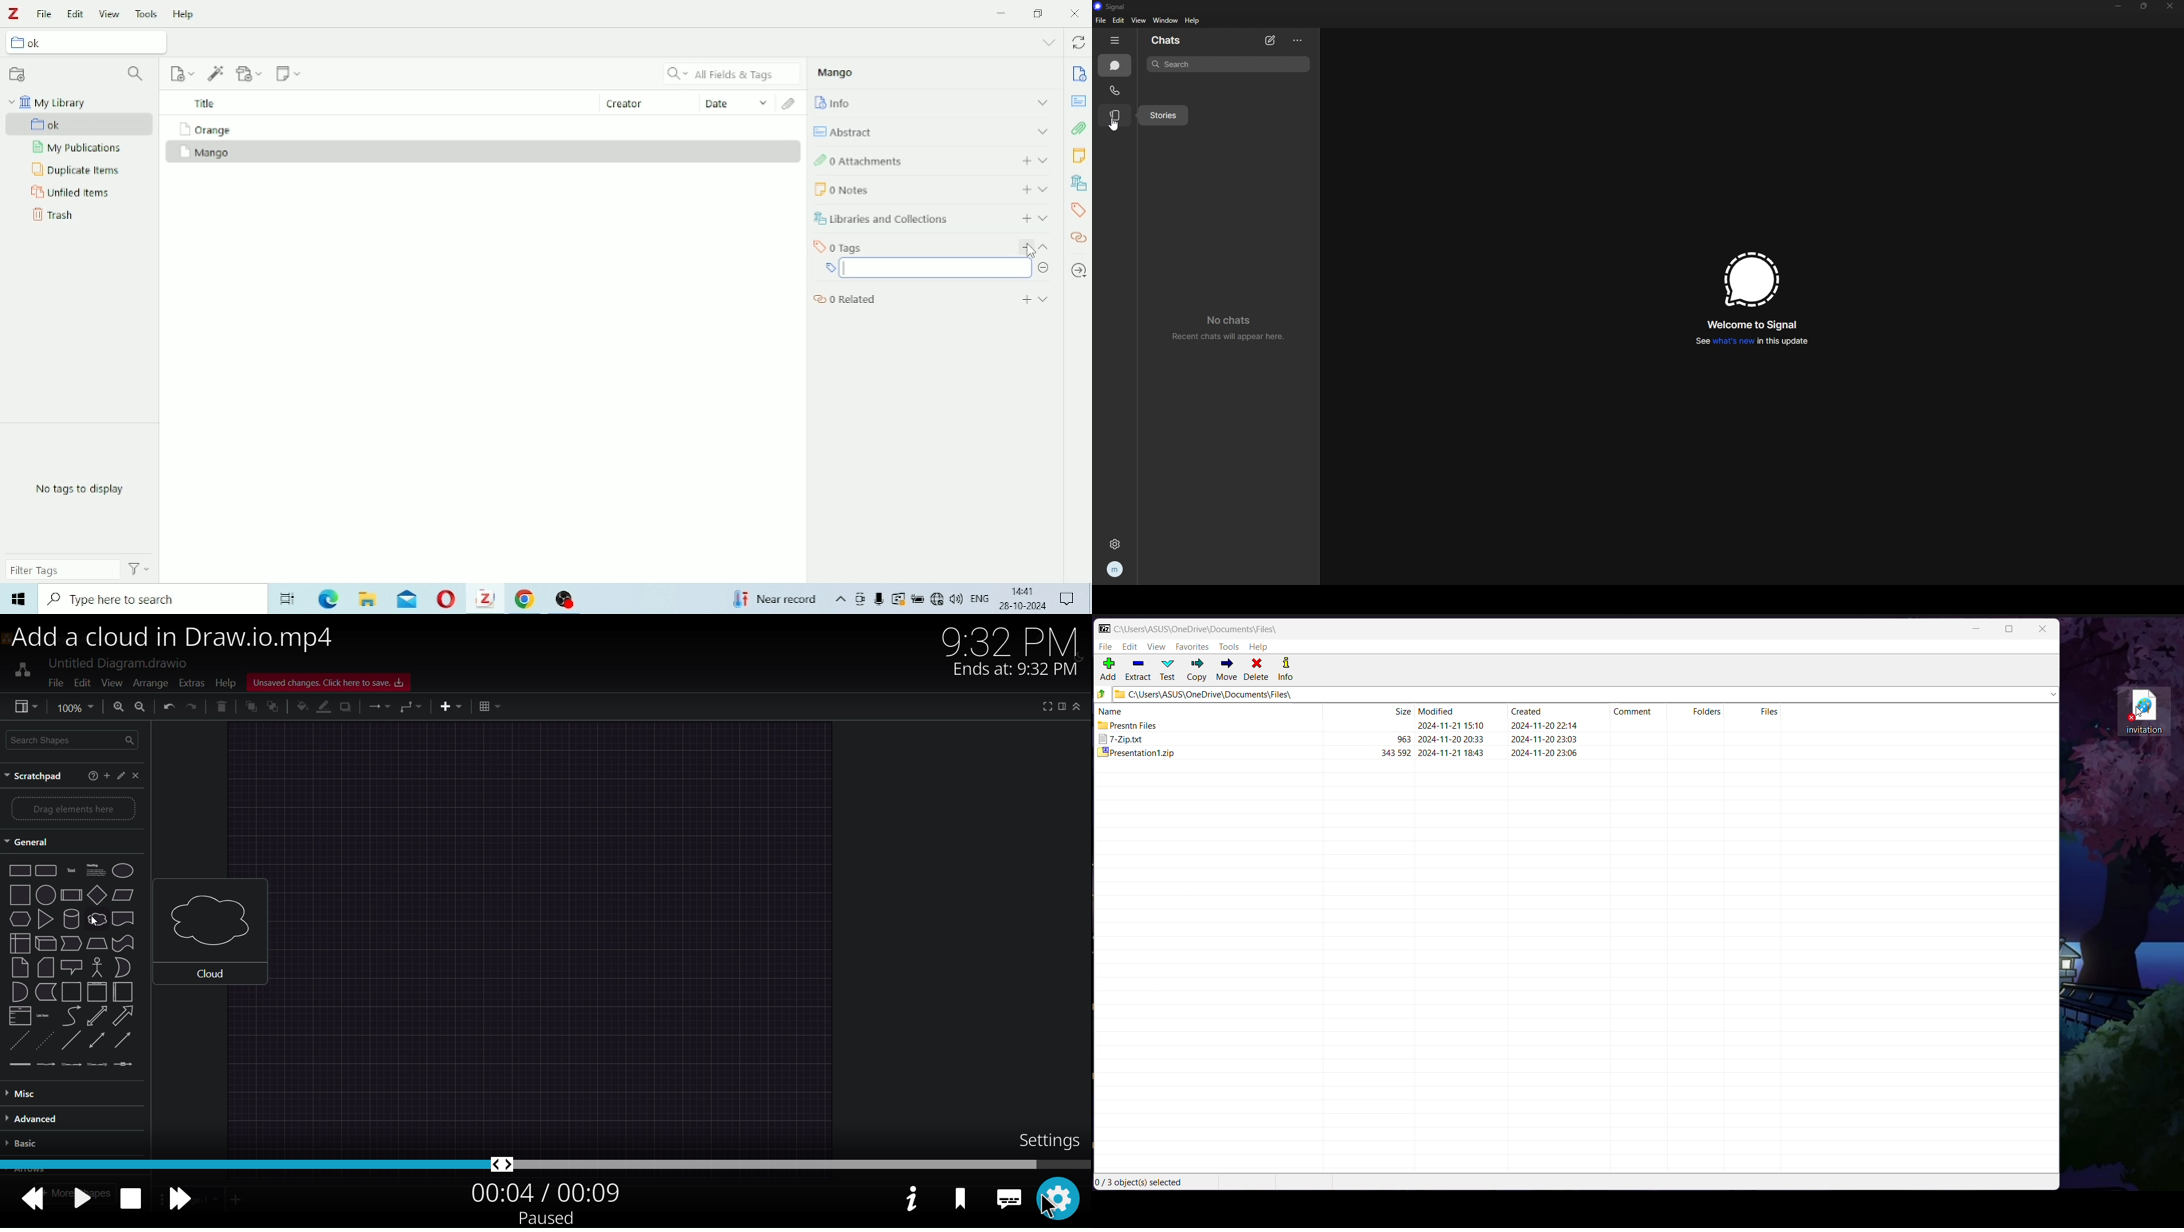  I want to click on Unfiled Items, so click(72, 191).